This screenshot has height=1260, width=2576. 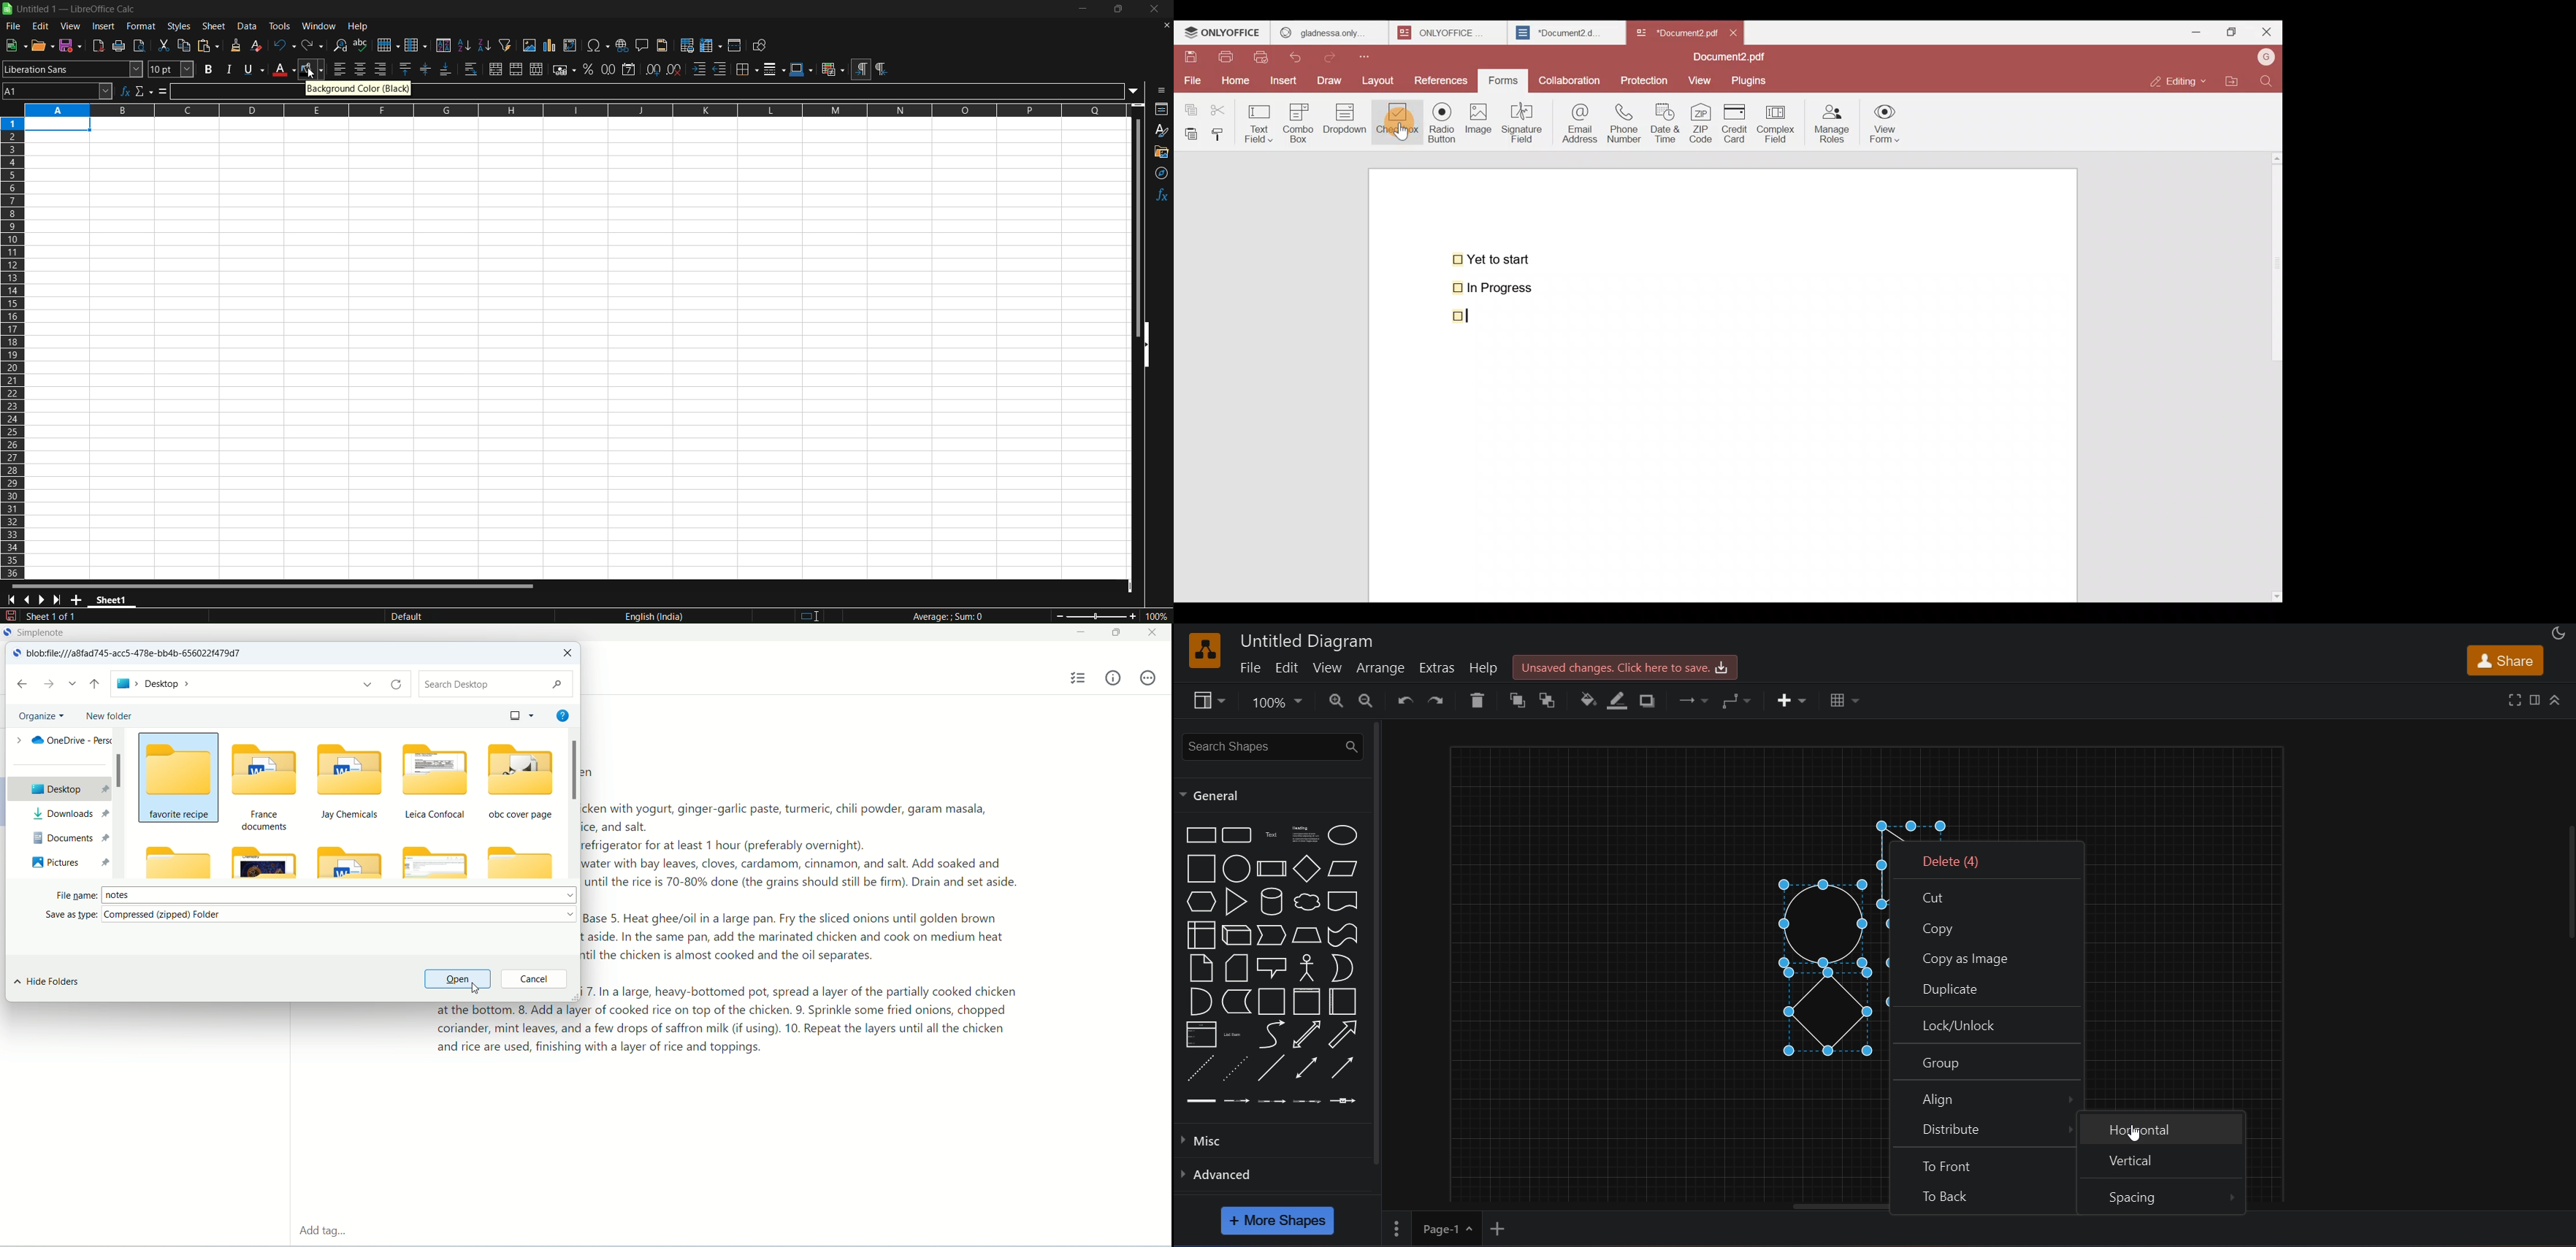 What do you see at coordinates (72, 69) in the screenshot?
I see `font name` at bounding box center [72, 69].